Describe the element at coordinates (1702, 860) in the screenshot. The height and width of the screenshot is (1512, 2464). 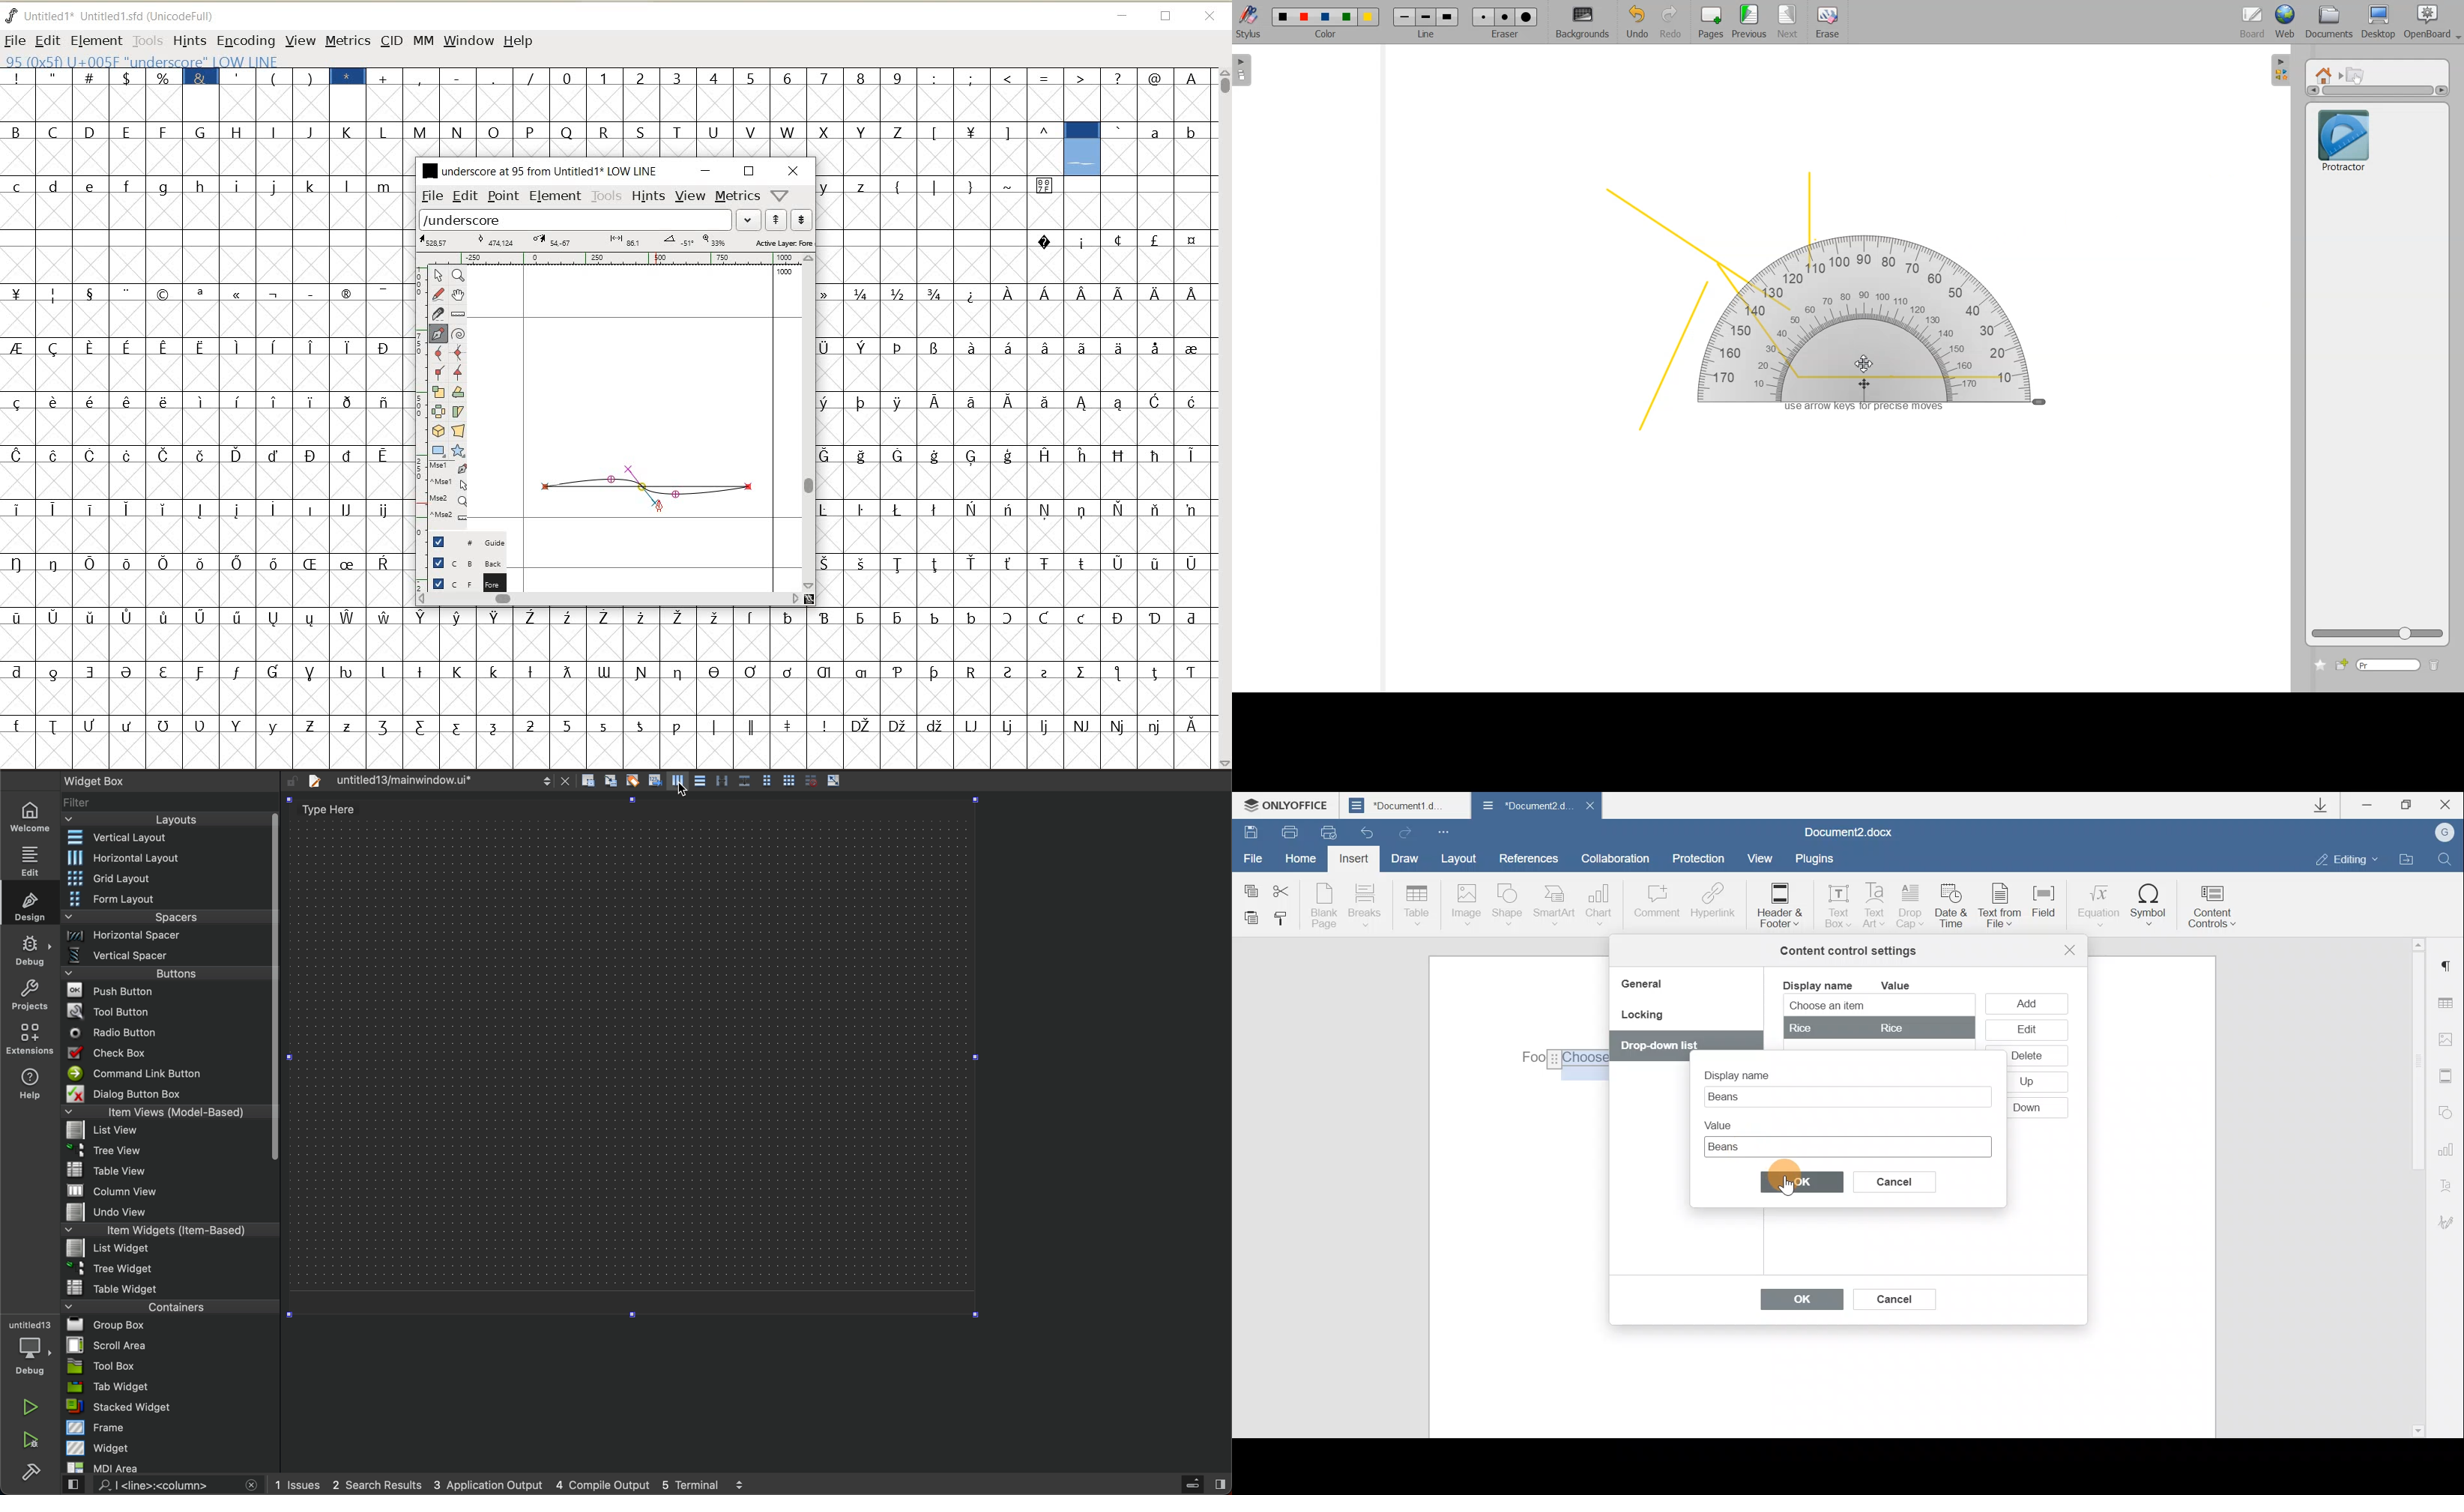
I see `Protection` at that location.